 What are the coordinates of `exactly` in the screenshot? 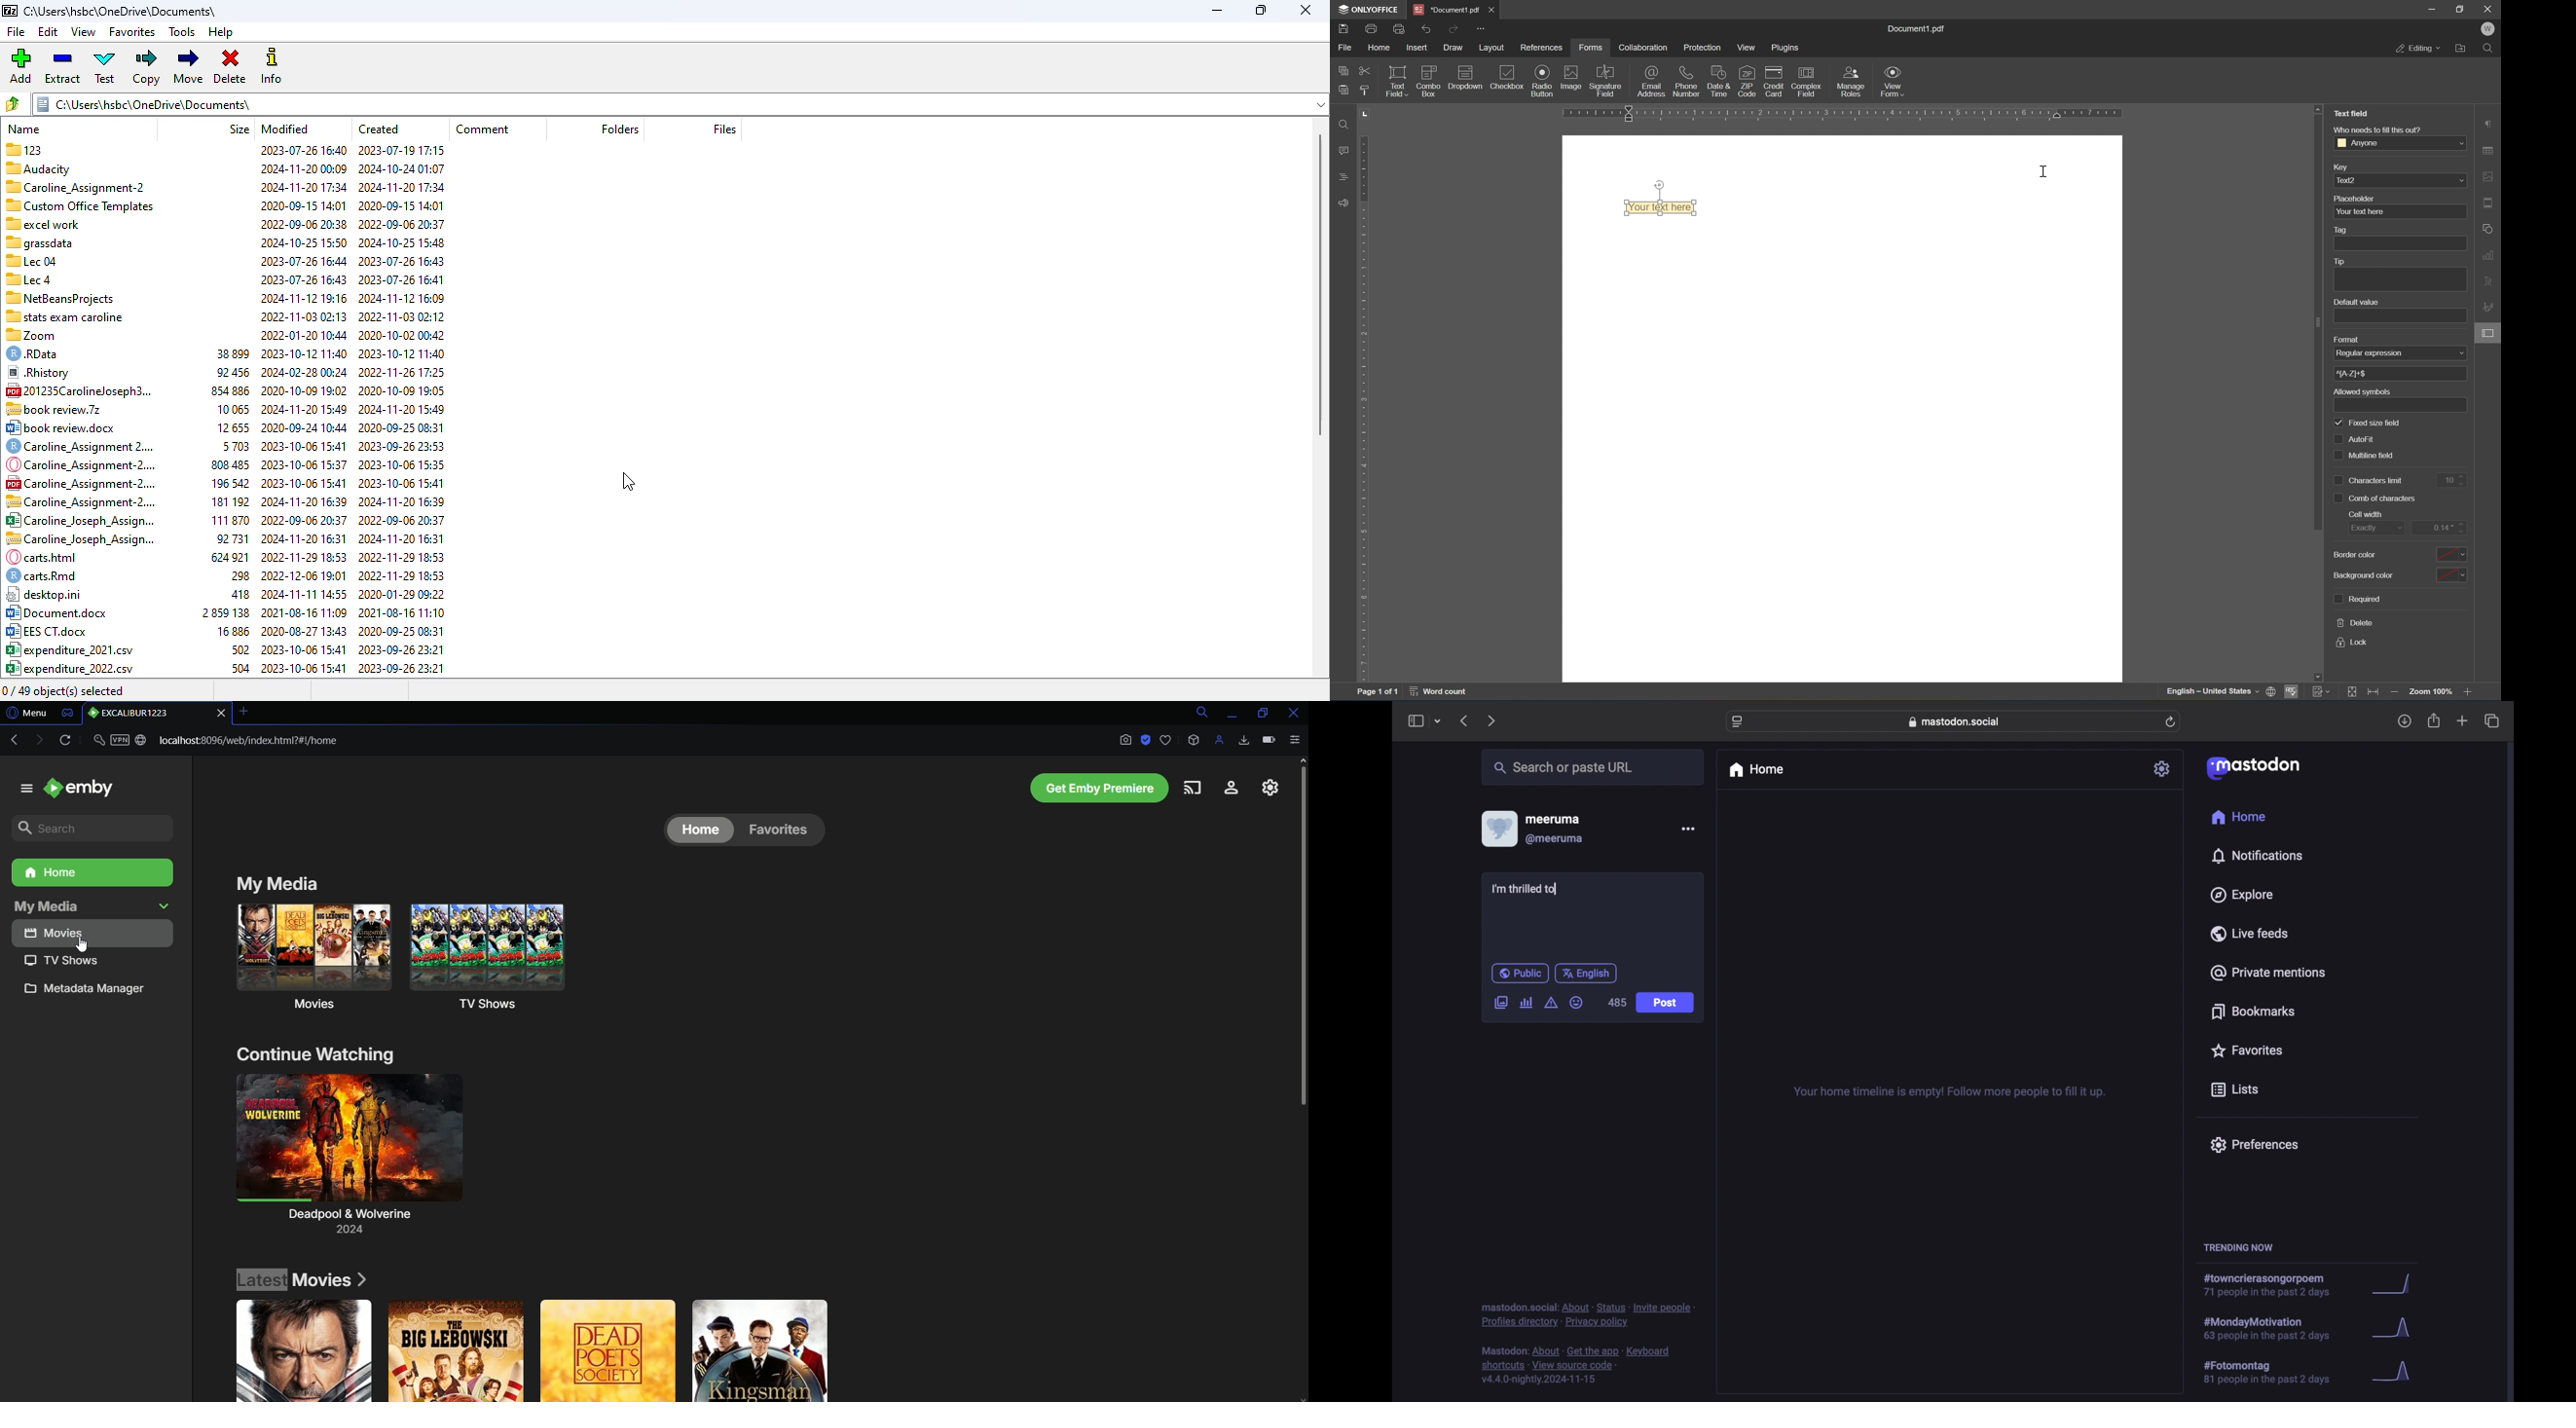 It's located at (2367, 529).